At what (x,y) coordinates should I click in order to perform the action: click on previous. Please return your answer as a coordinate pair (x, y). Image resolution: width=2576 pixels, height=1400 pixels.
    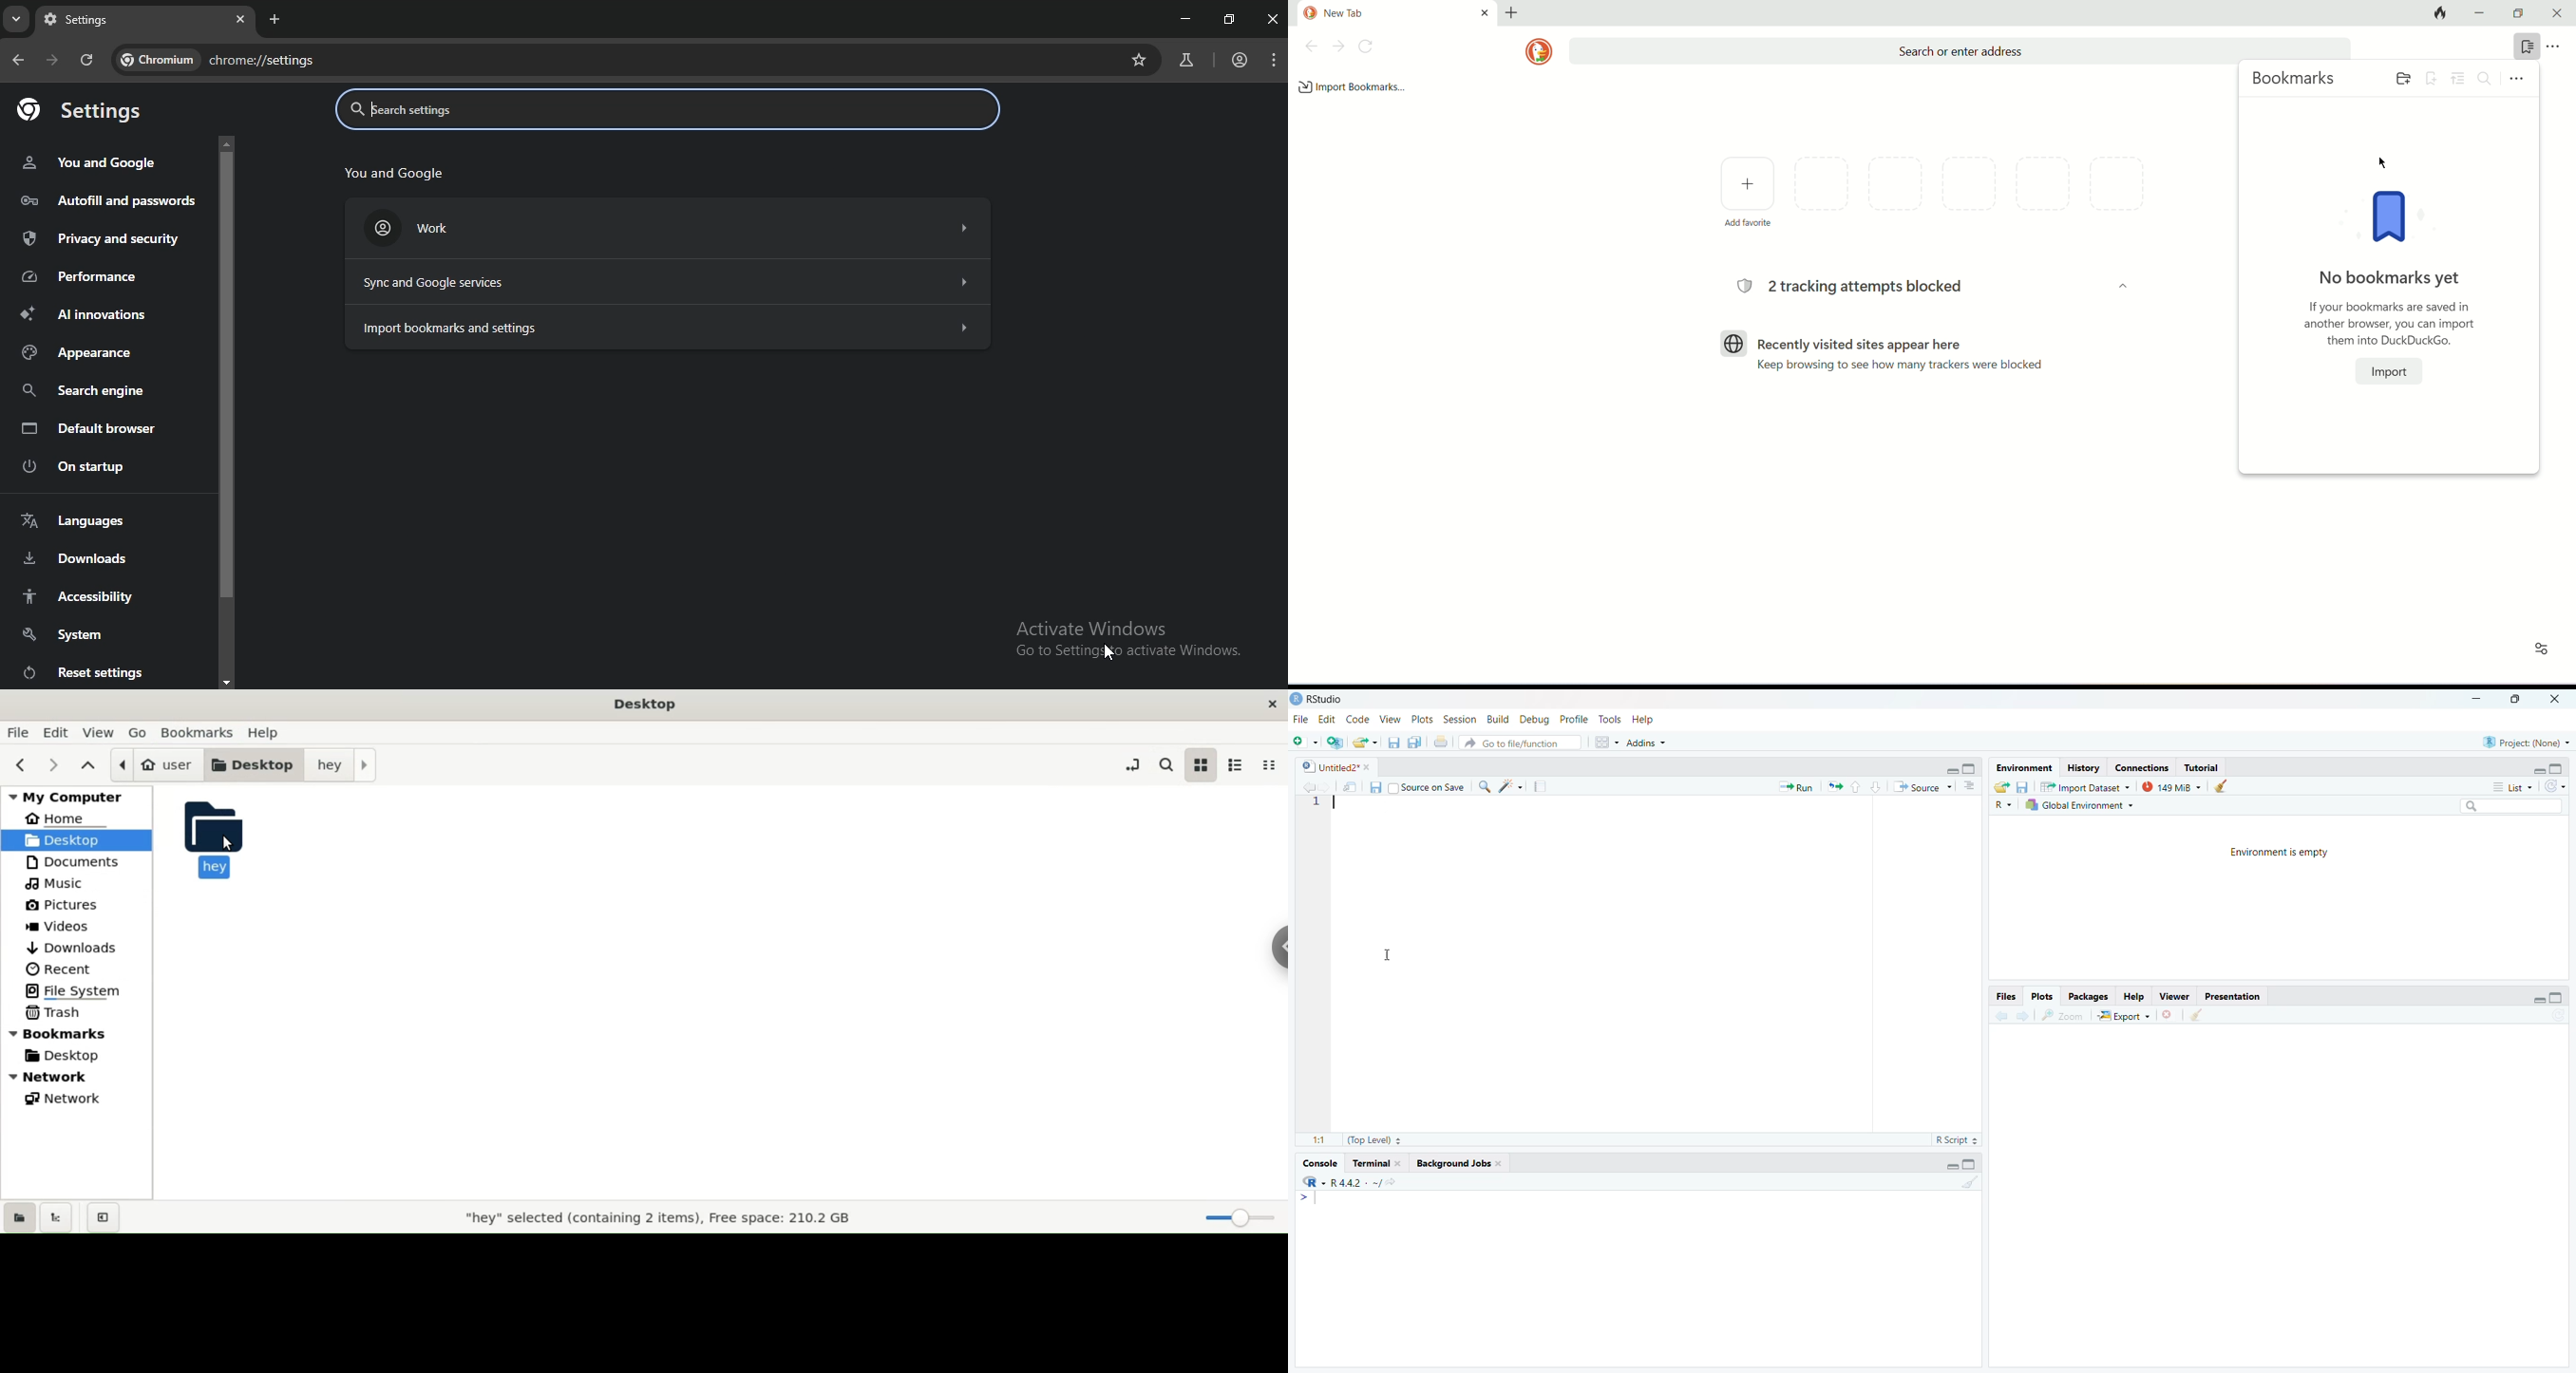
    Looking at the image, I should click on (1310, 46).